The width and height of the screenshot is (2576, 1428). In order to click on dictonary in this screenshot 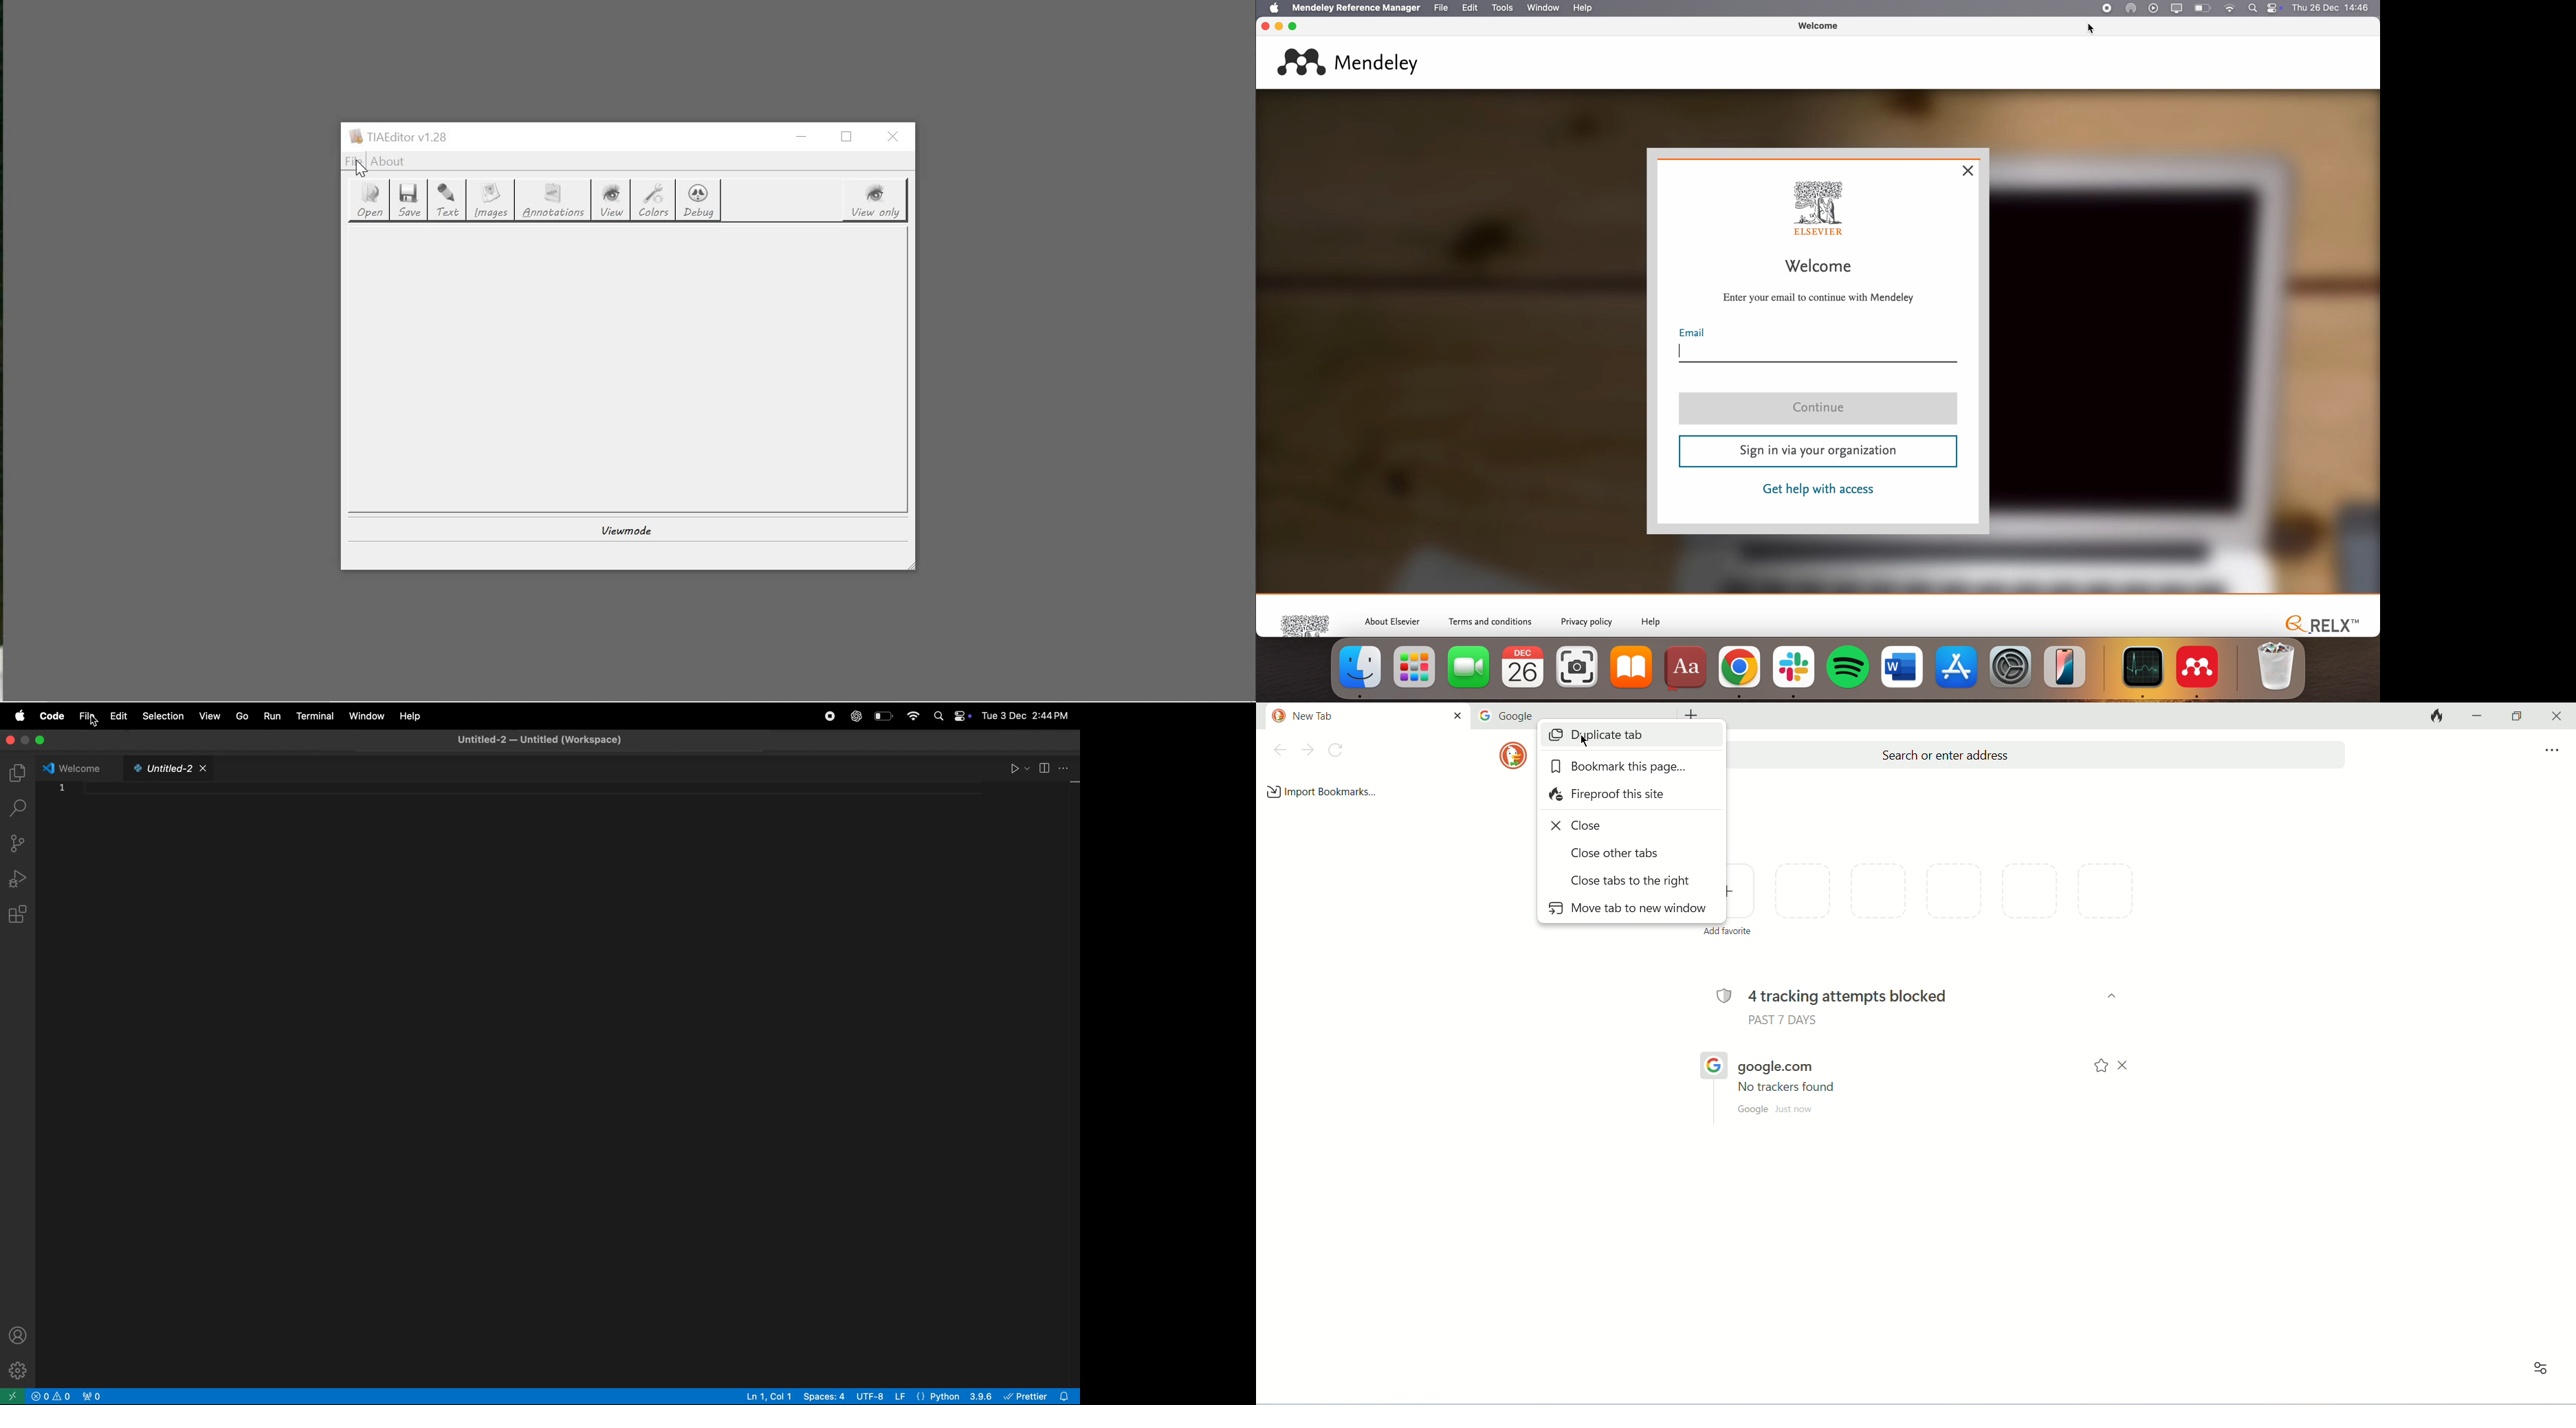, I will do `click(1688, 669)`.